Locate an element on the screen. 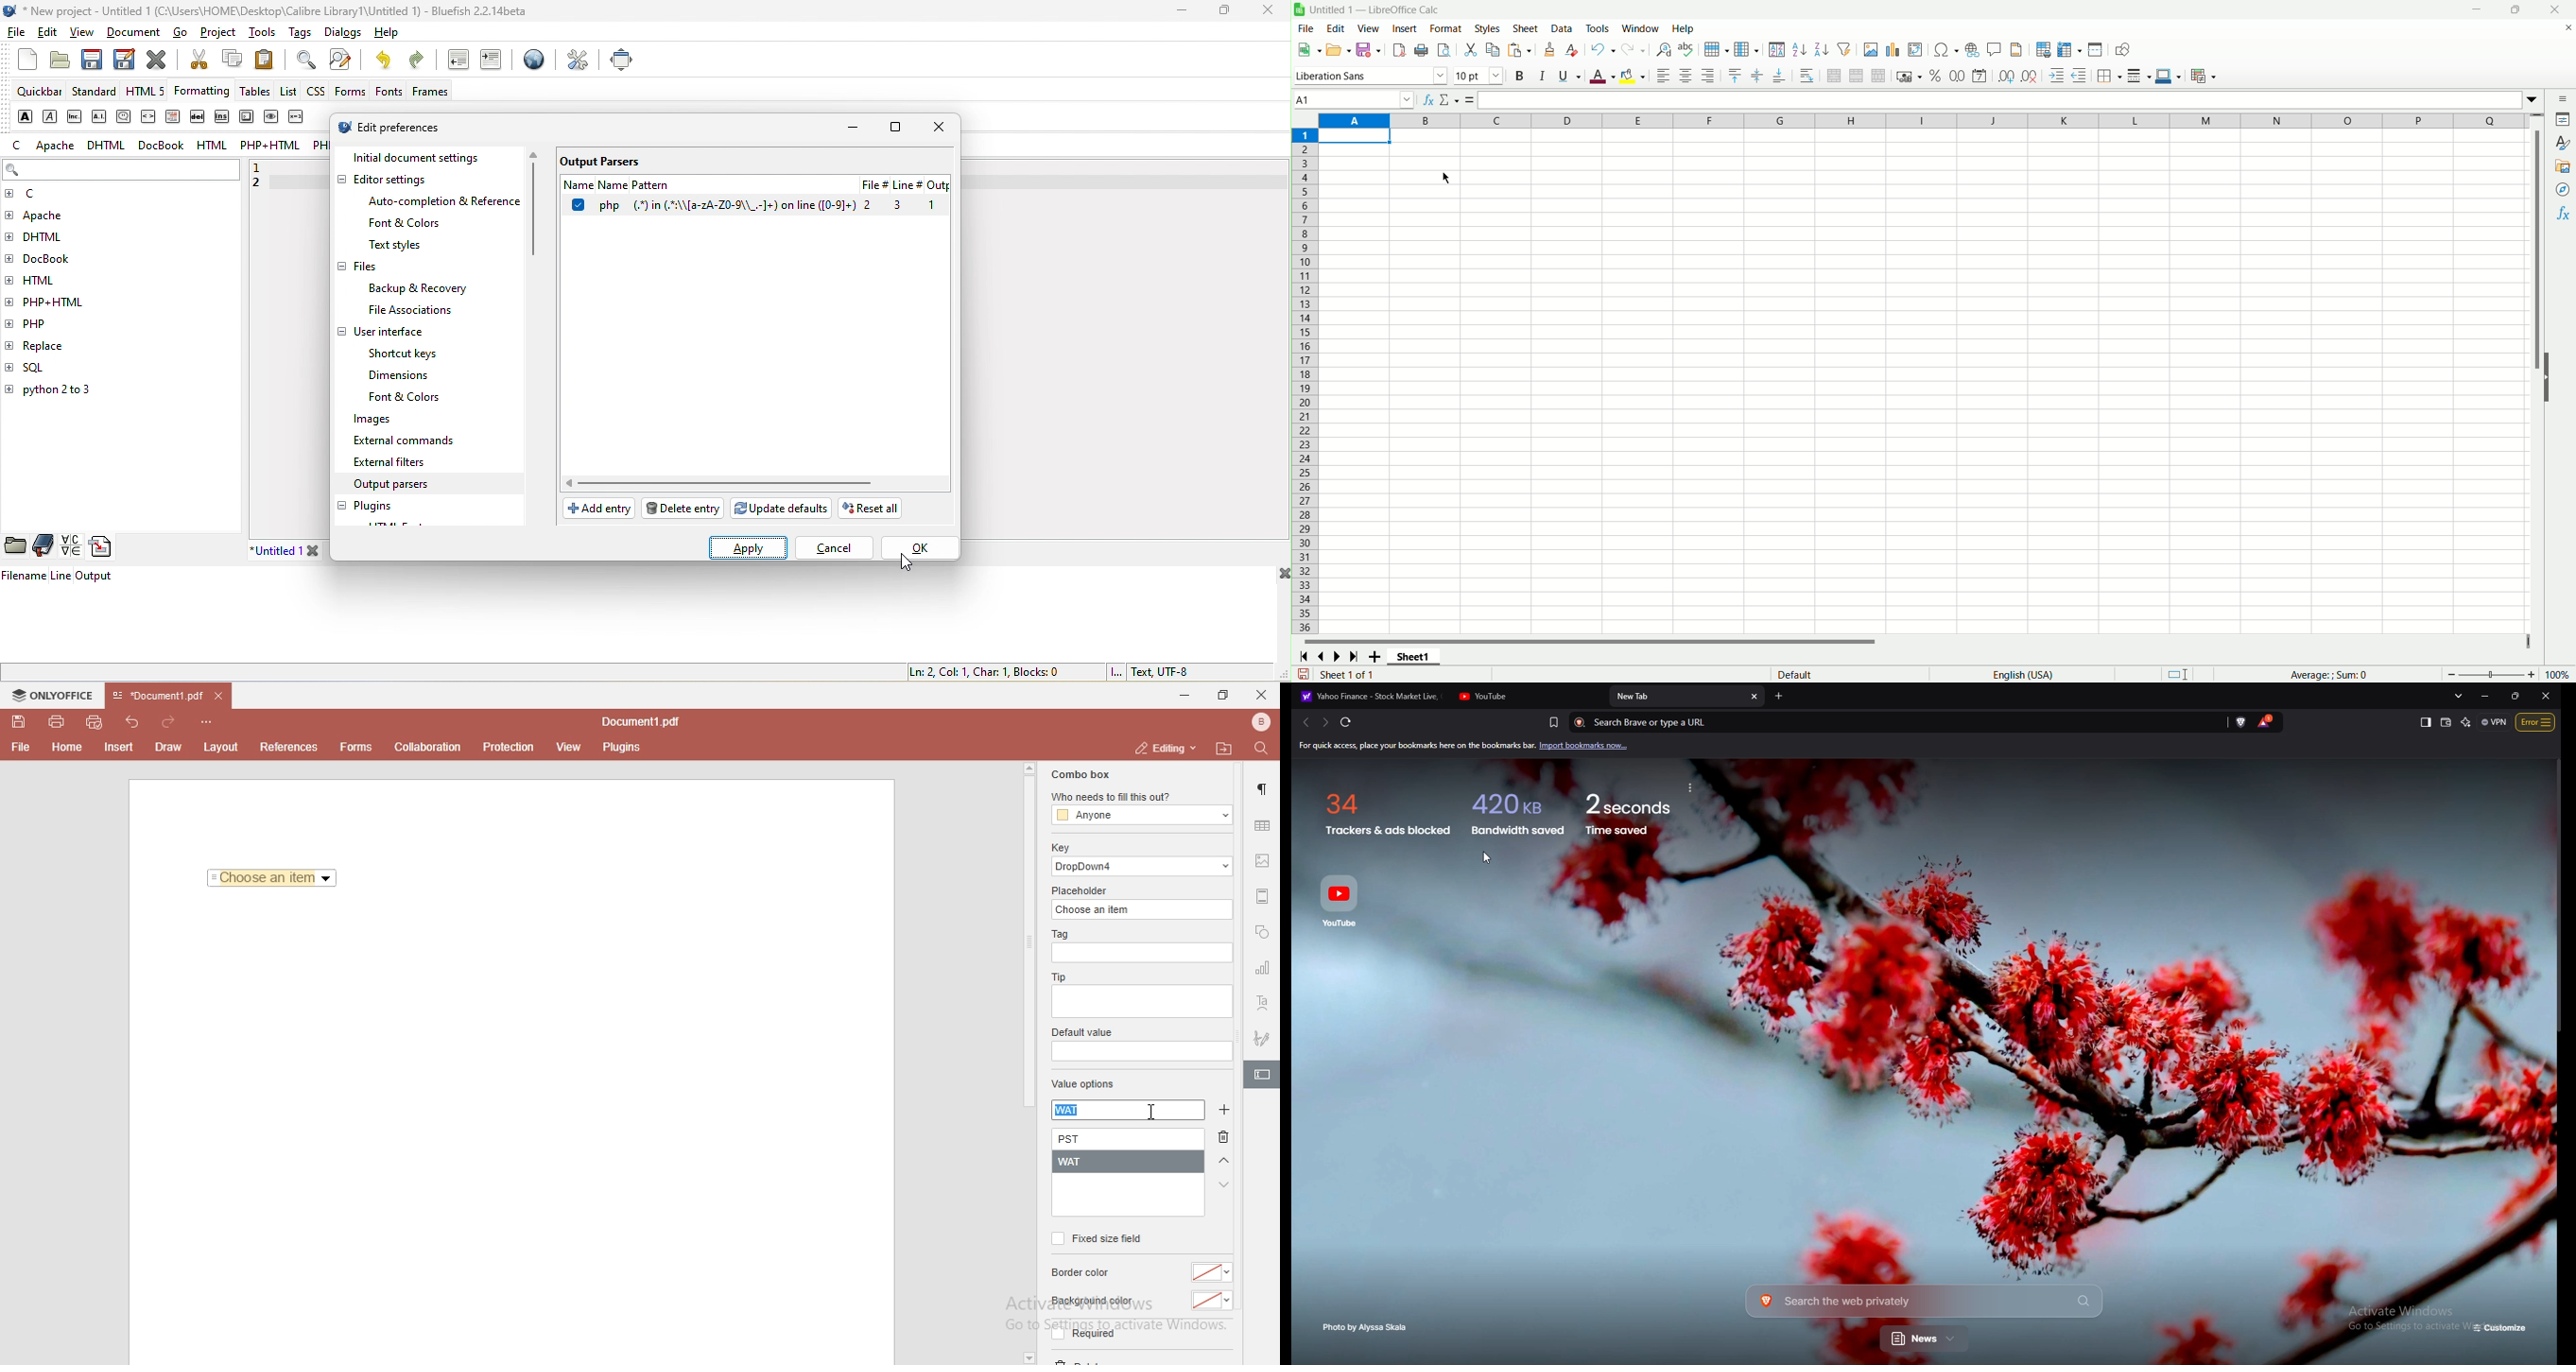 This screenshot has width=2576, height=1372. sort ascending is located at coordinates (1799, 51).